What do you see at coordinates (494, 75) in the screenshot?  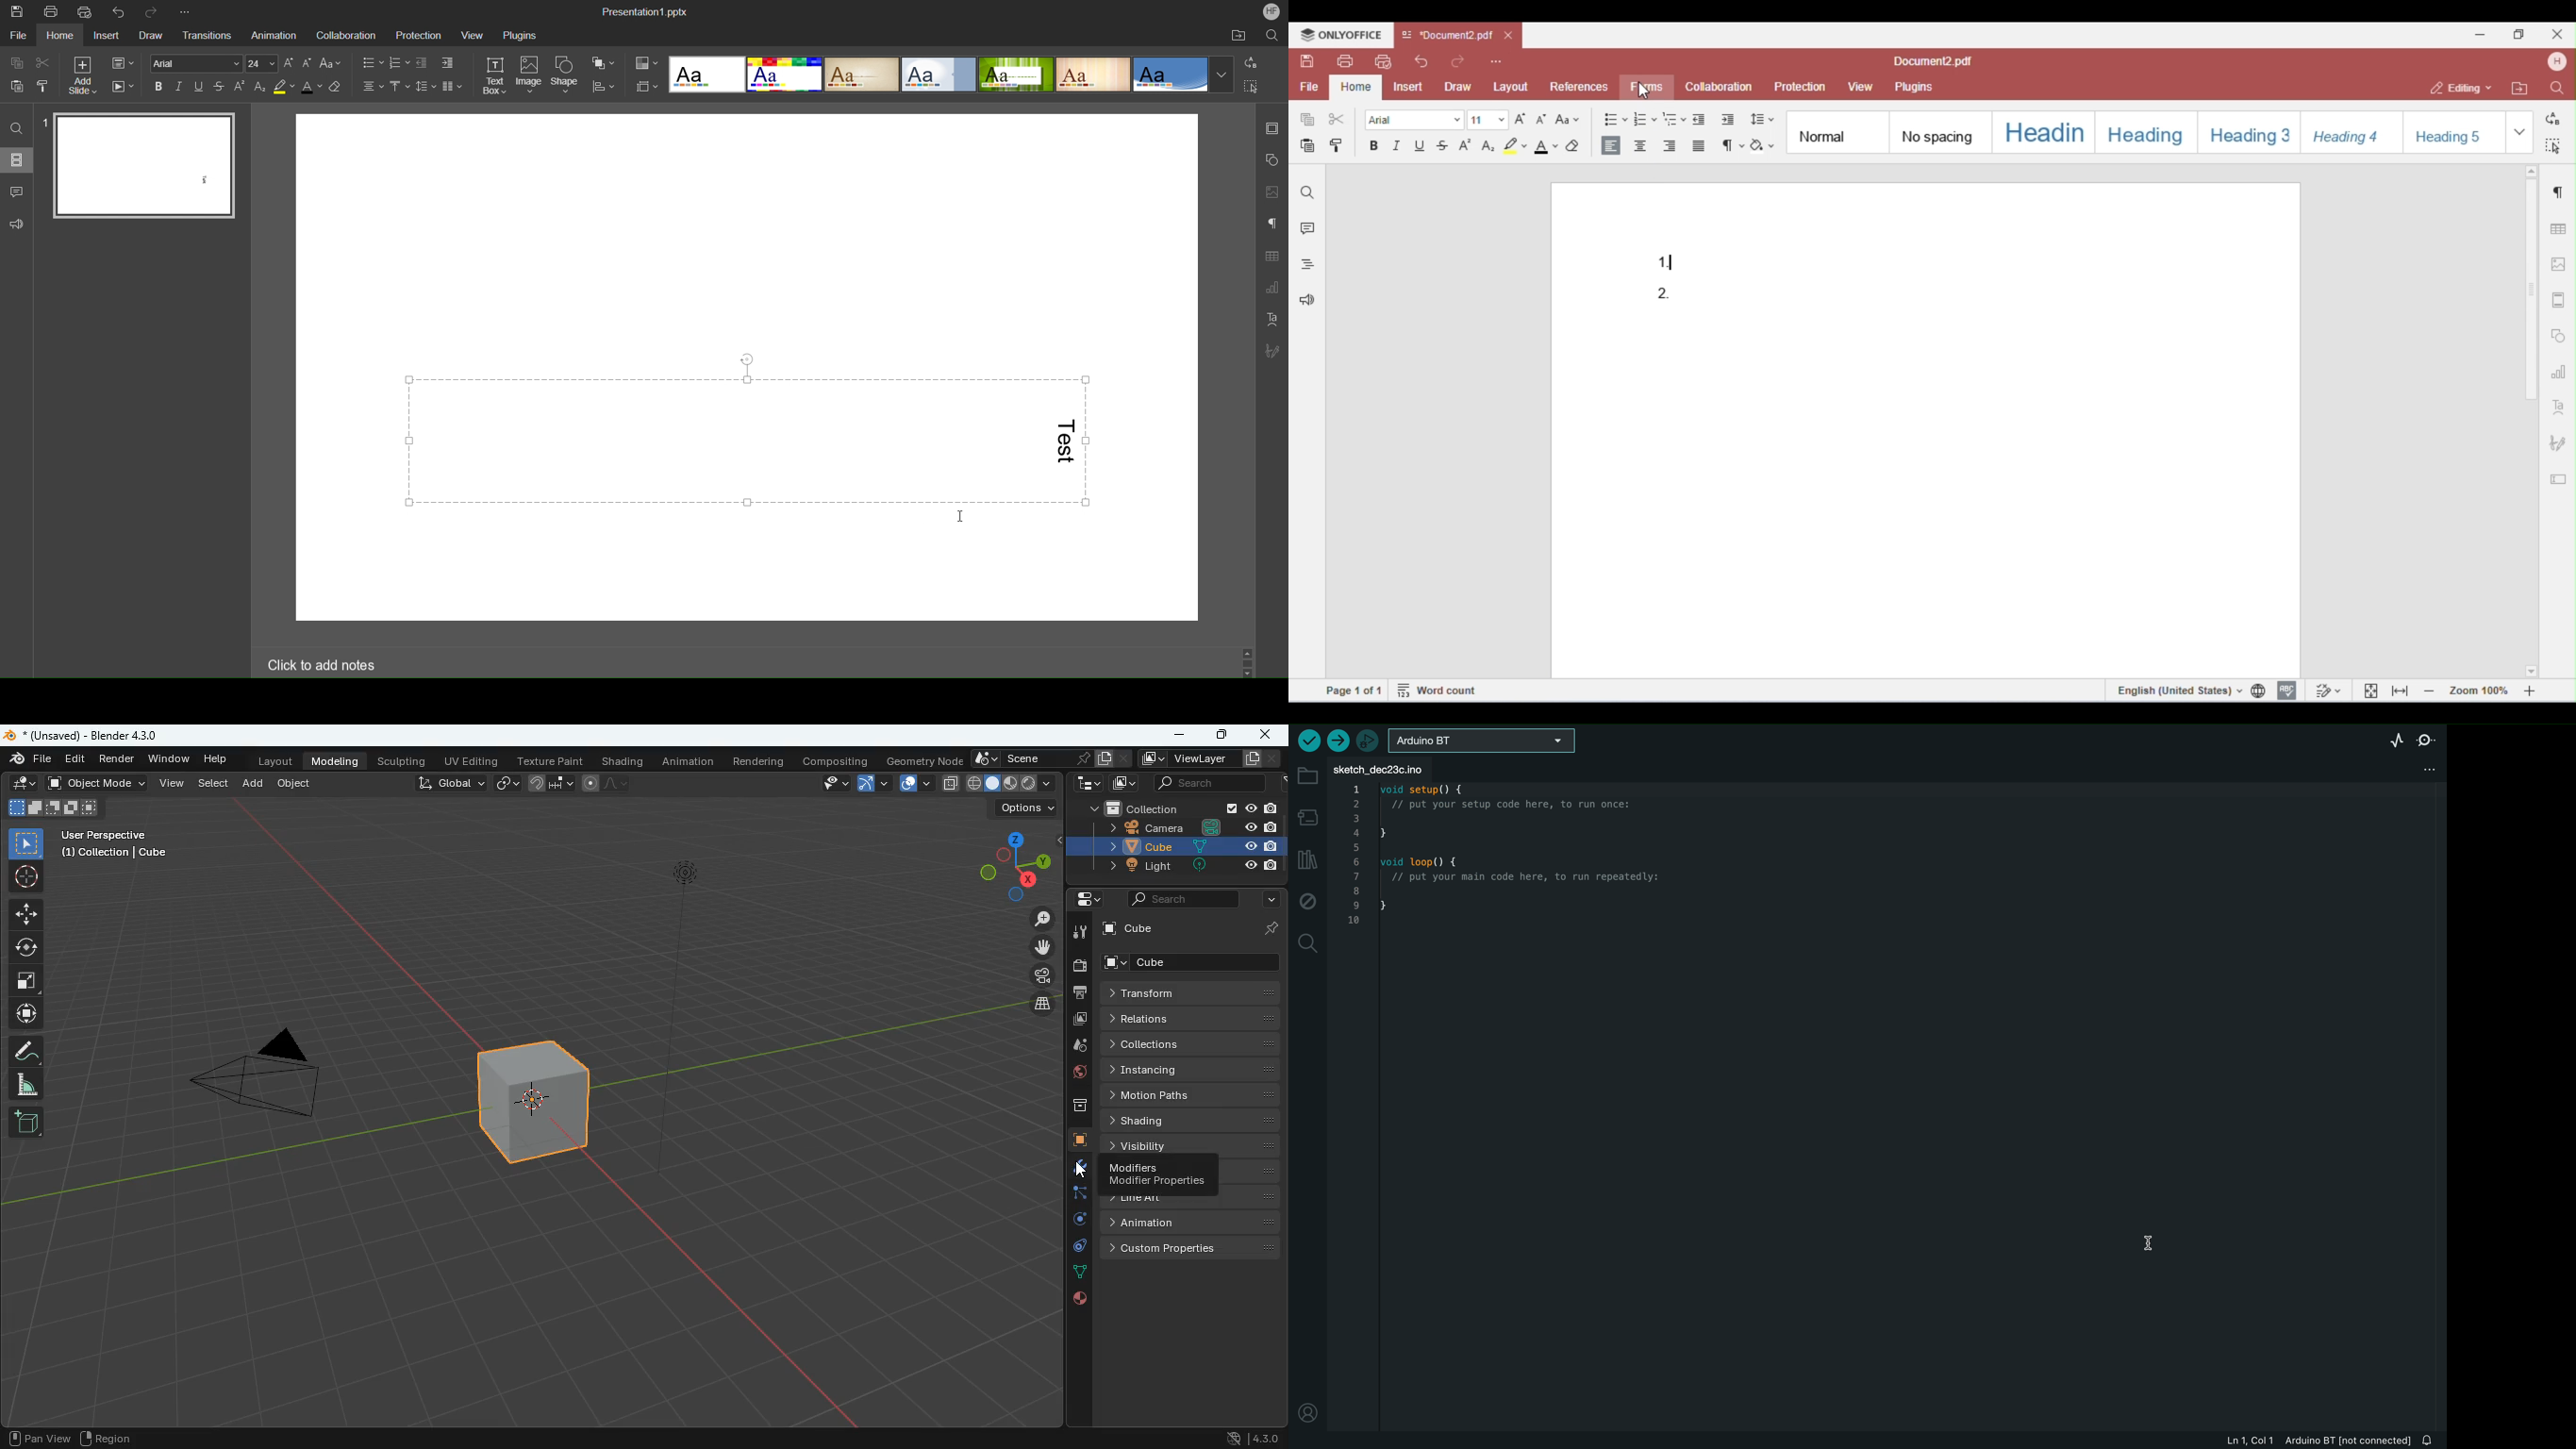 I see `Text Box` at bounding box center [494, 75].